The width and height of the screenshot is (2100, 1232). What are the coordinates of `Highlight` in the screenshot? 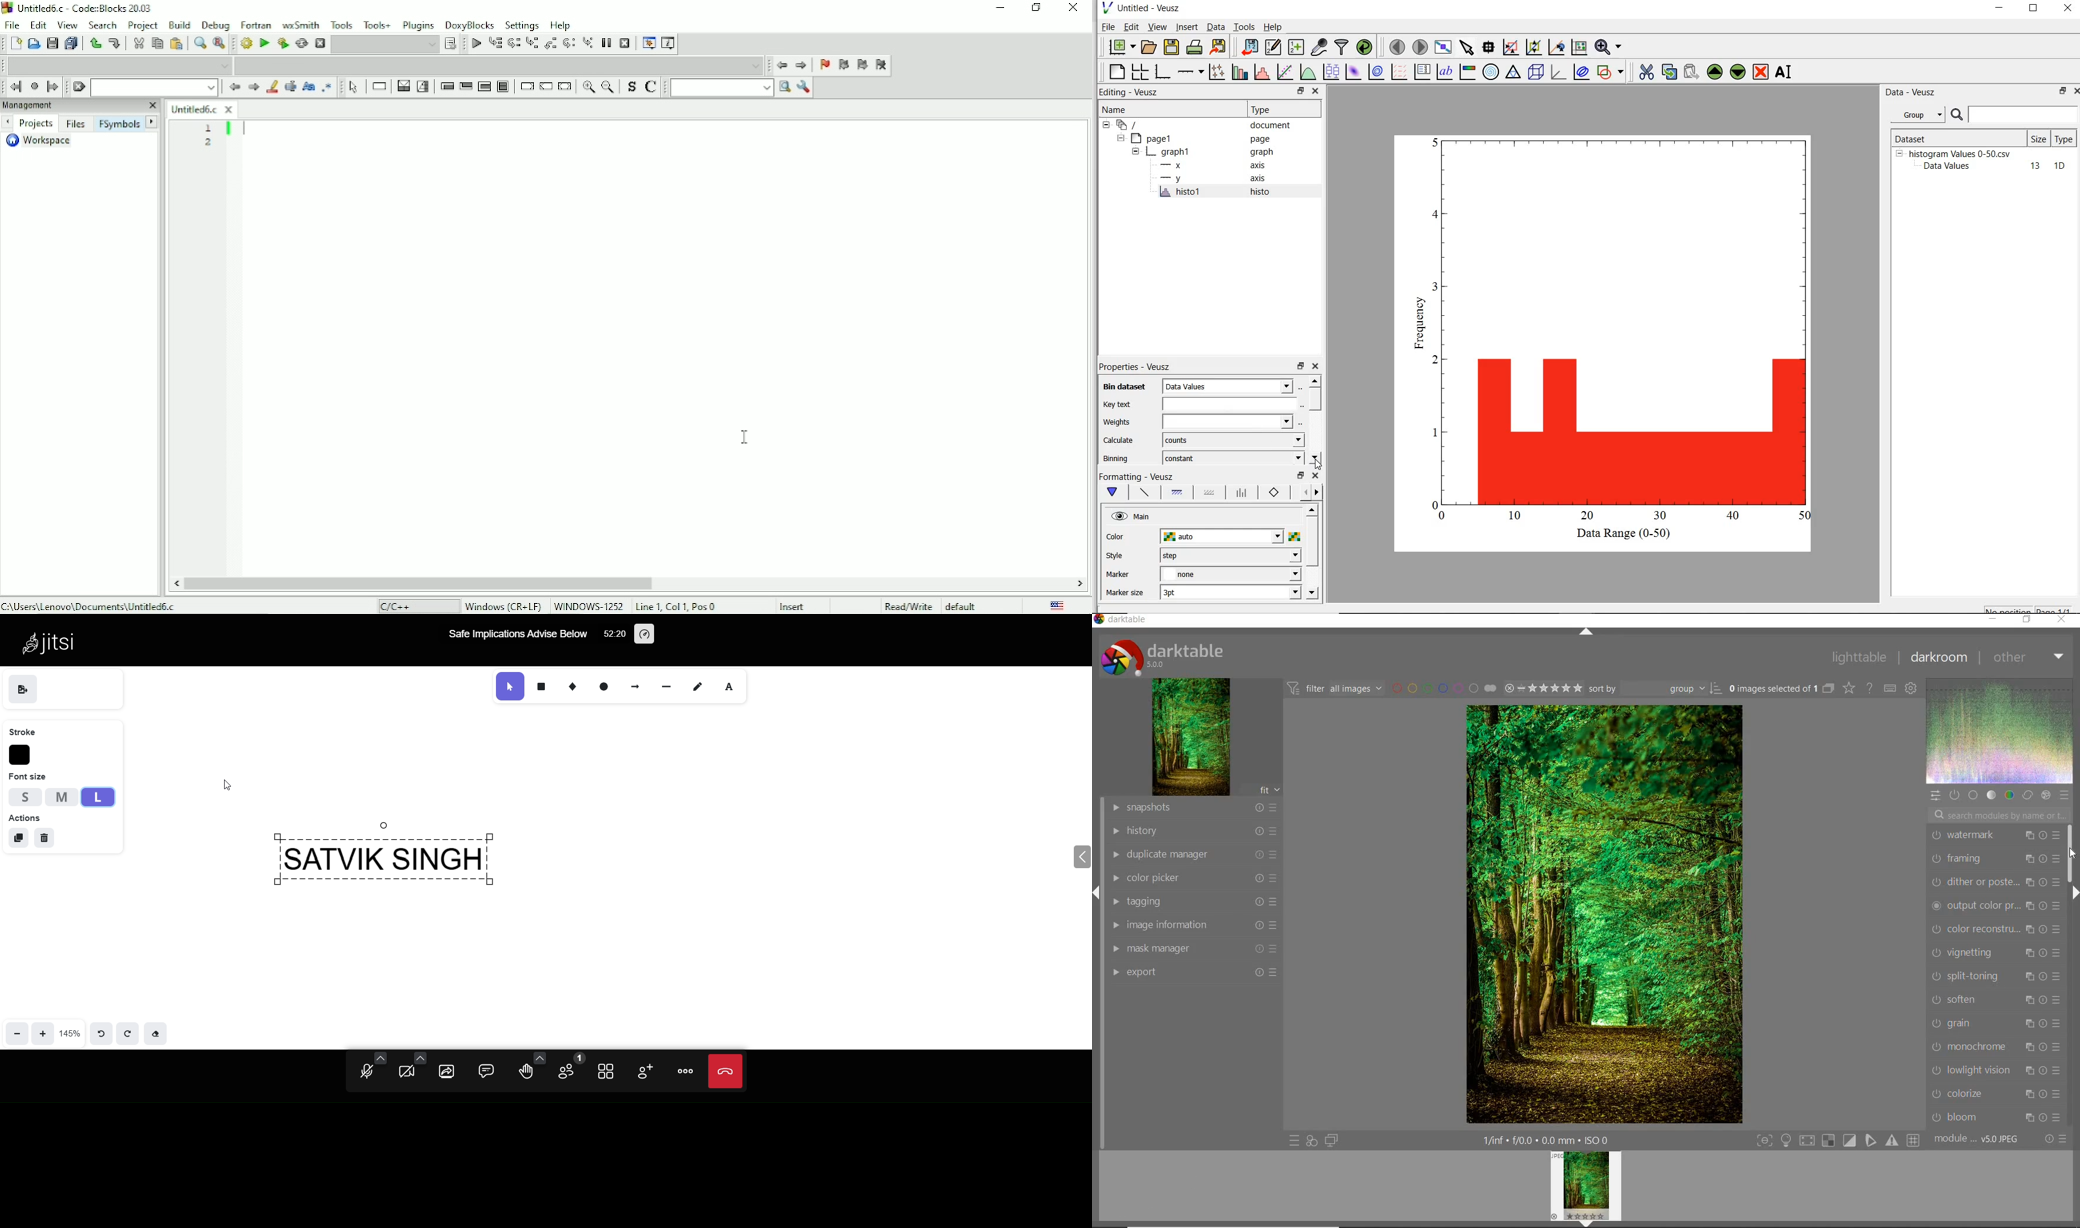 It's located at (273, 87).